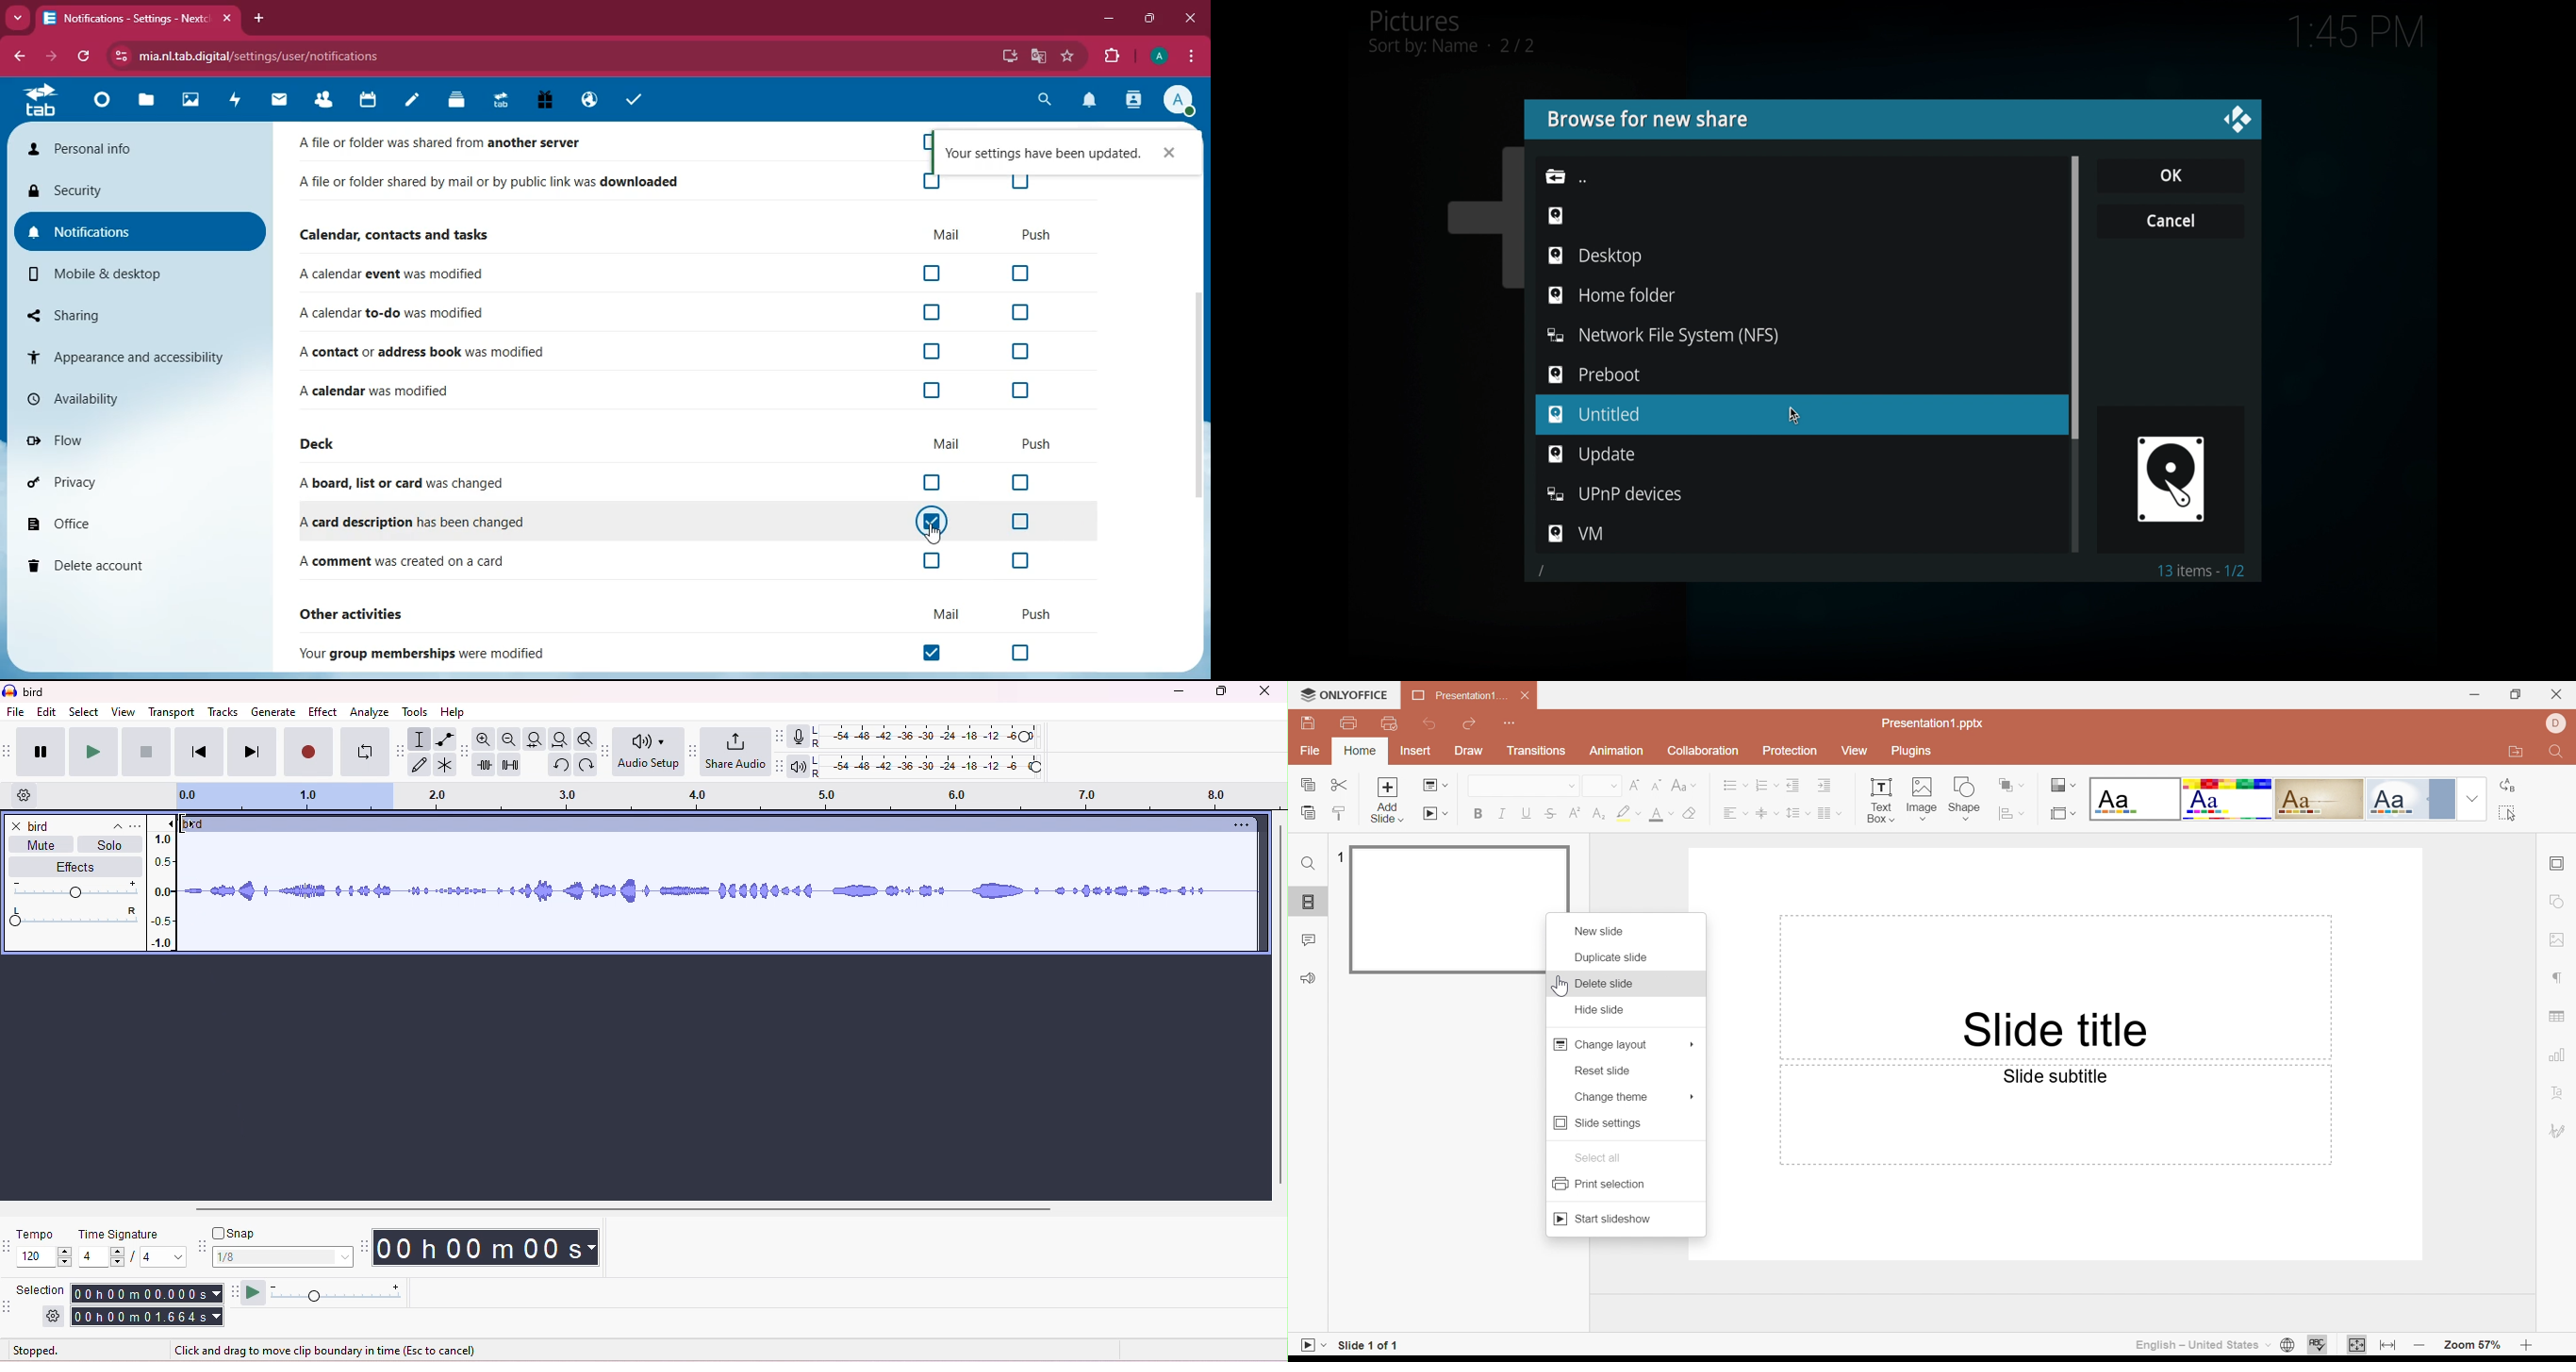 This screenshot has height=1372, width=2576. I want to click on Slide subtitle, so click(2055, 1078).